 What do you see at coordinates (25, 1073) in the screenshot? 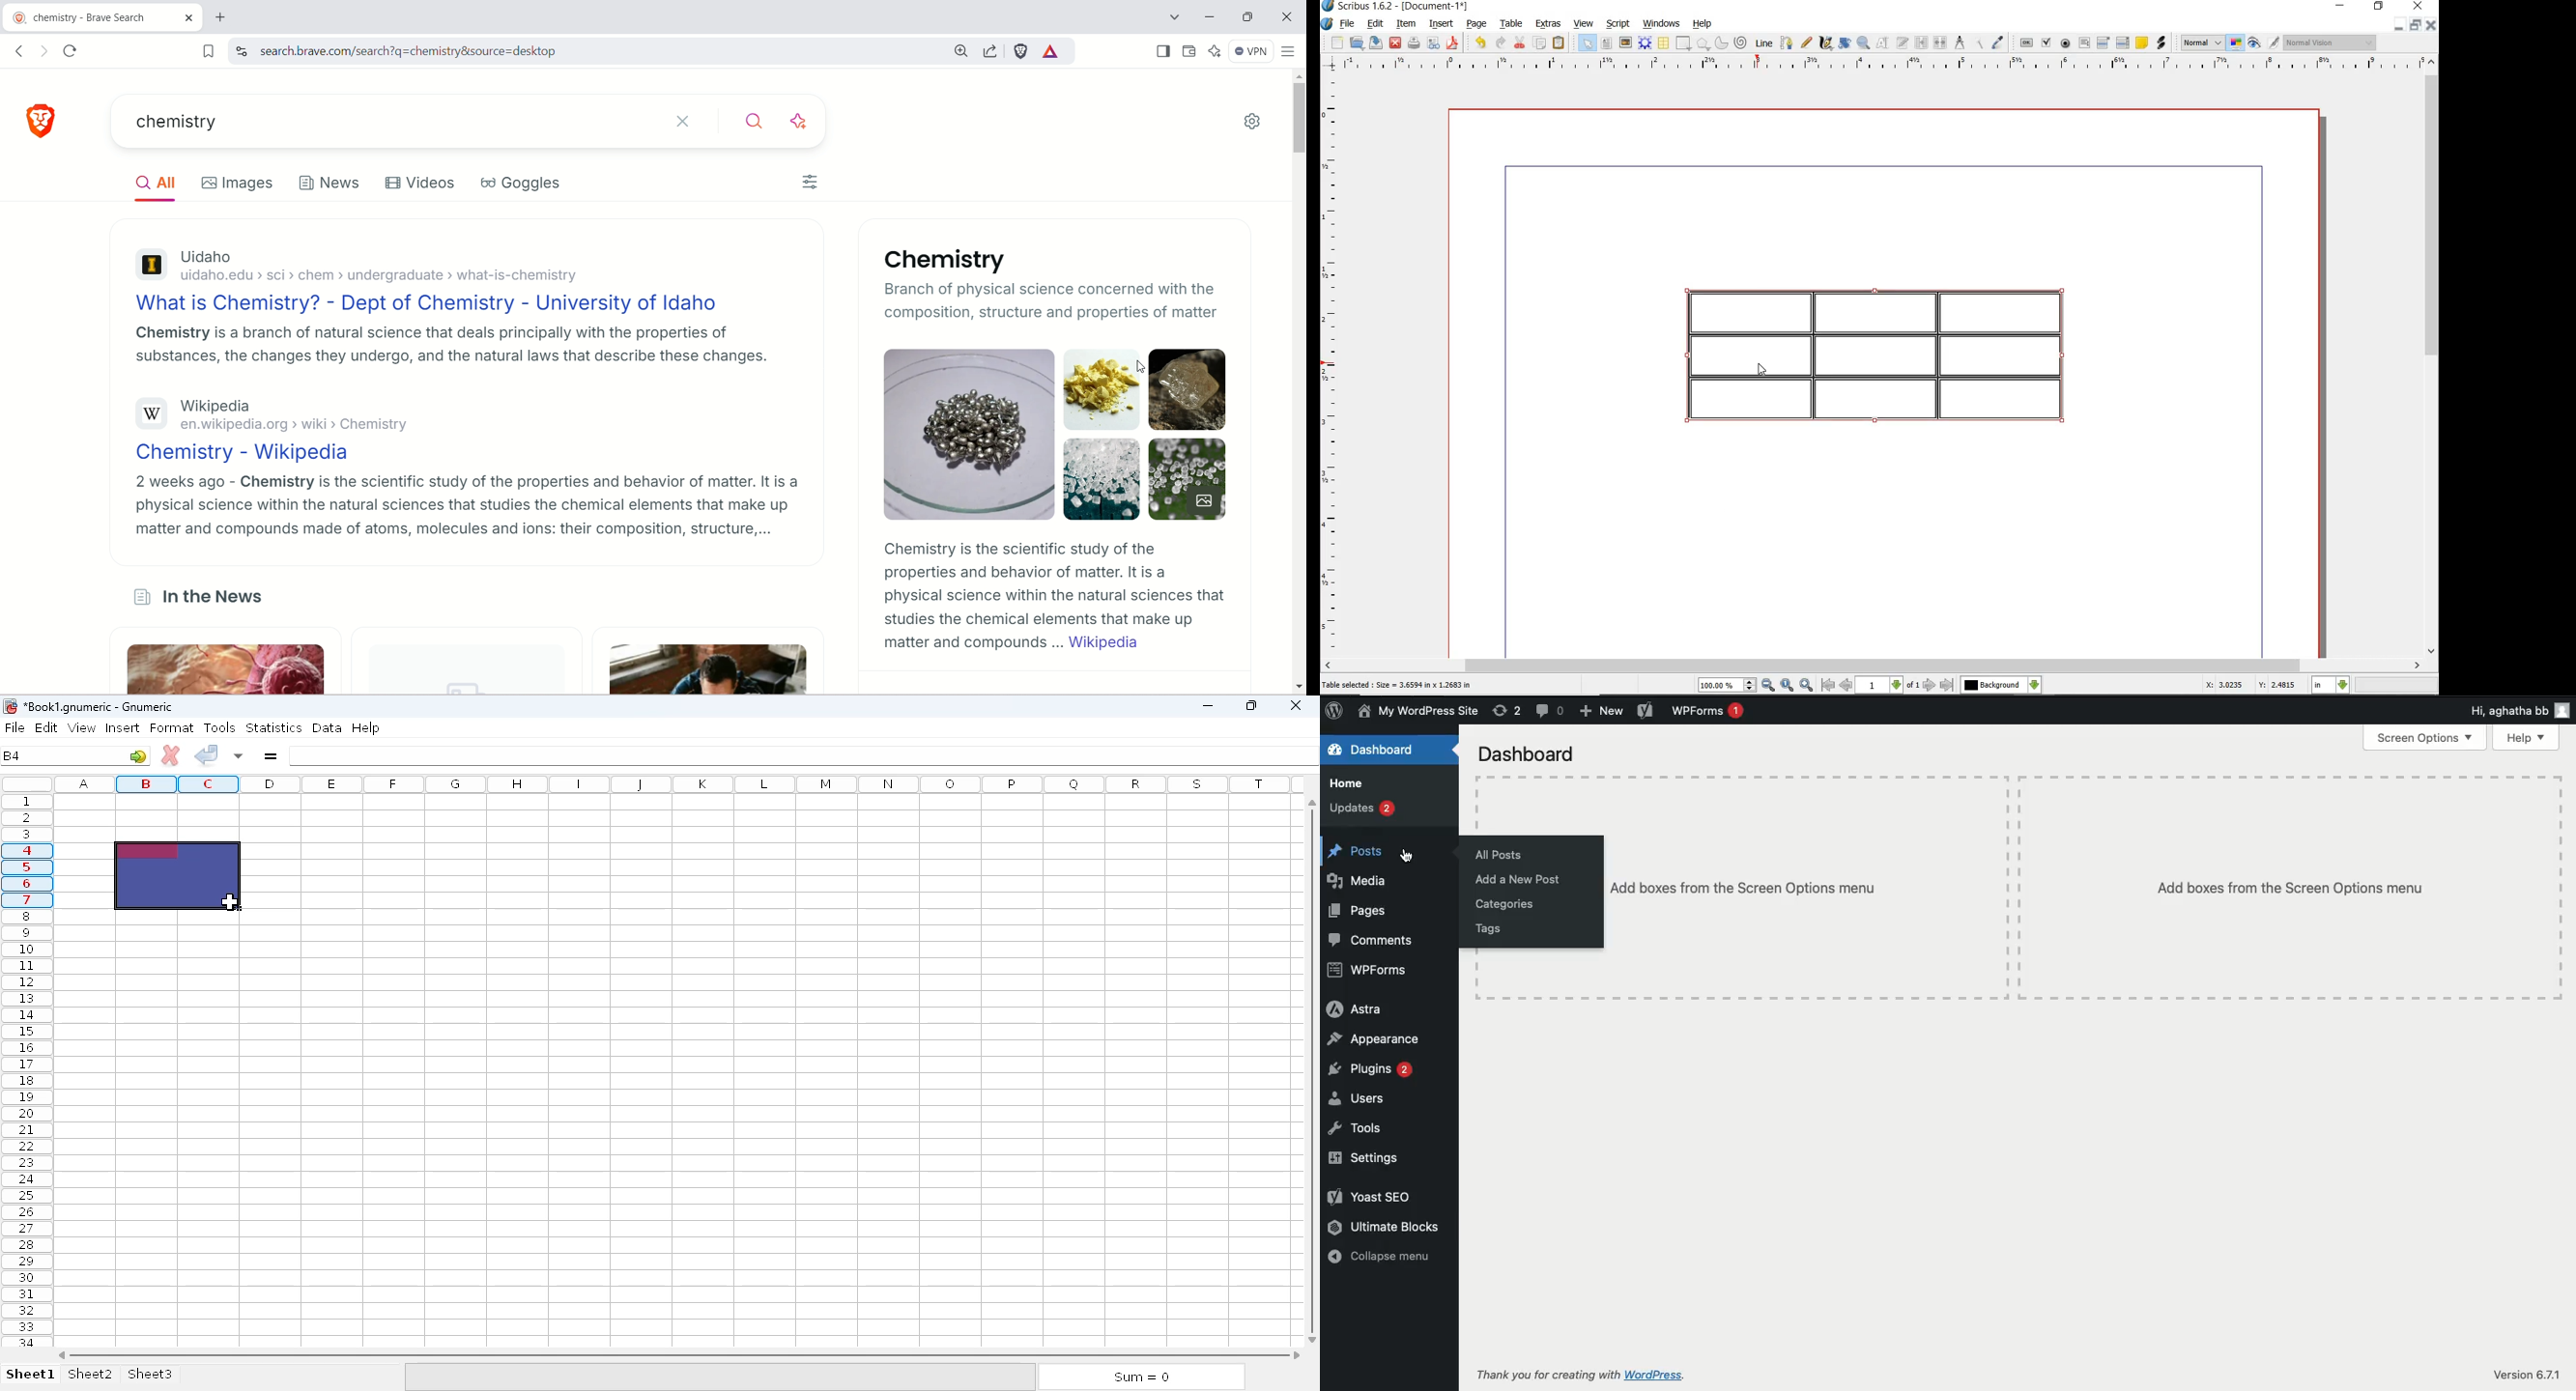
I see `rows` at bounding box center [25, 1073].